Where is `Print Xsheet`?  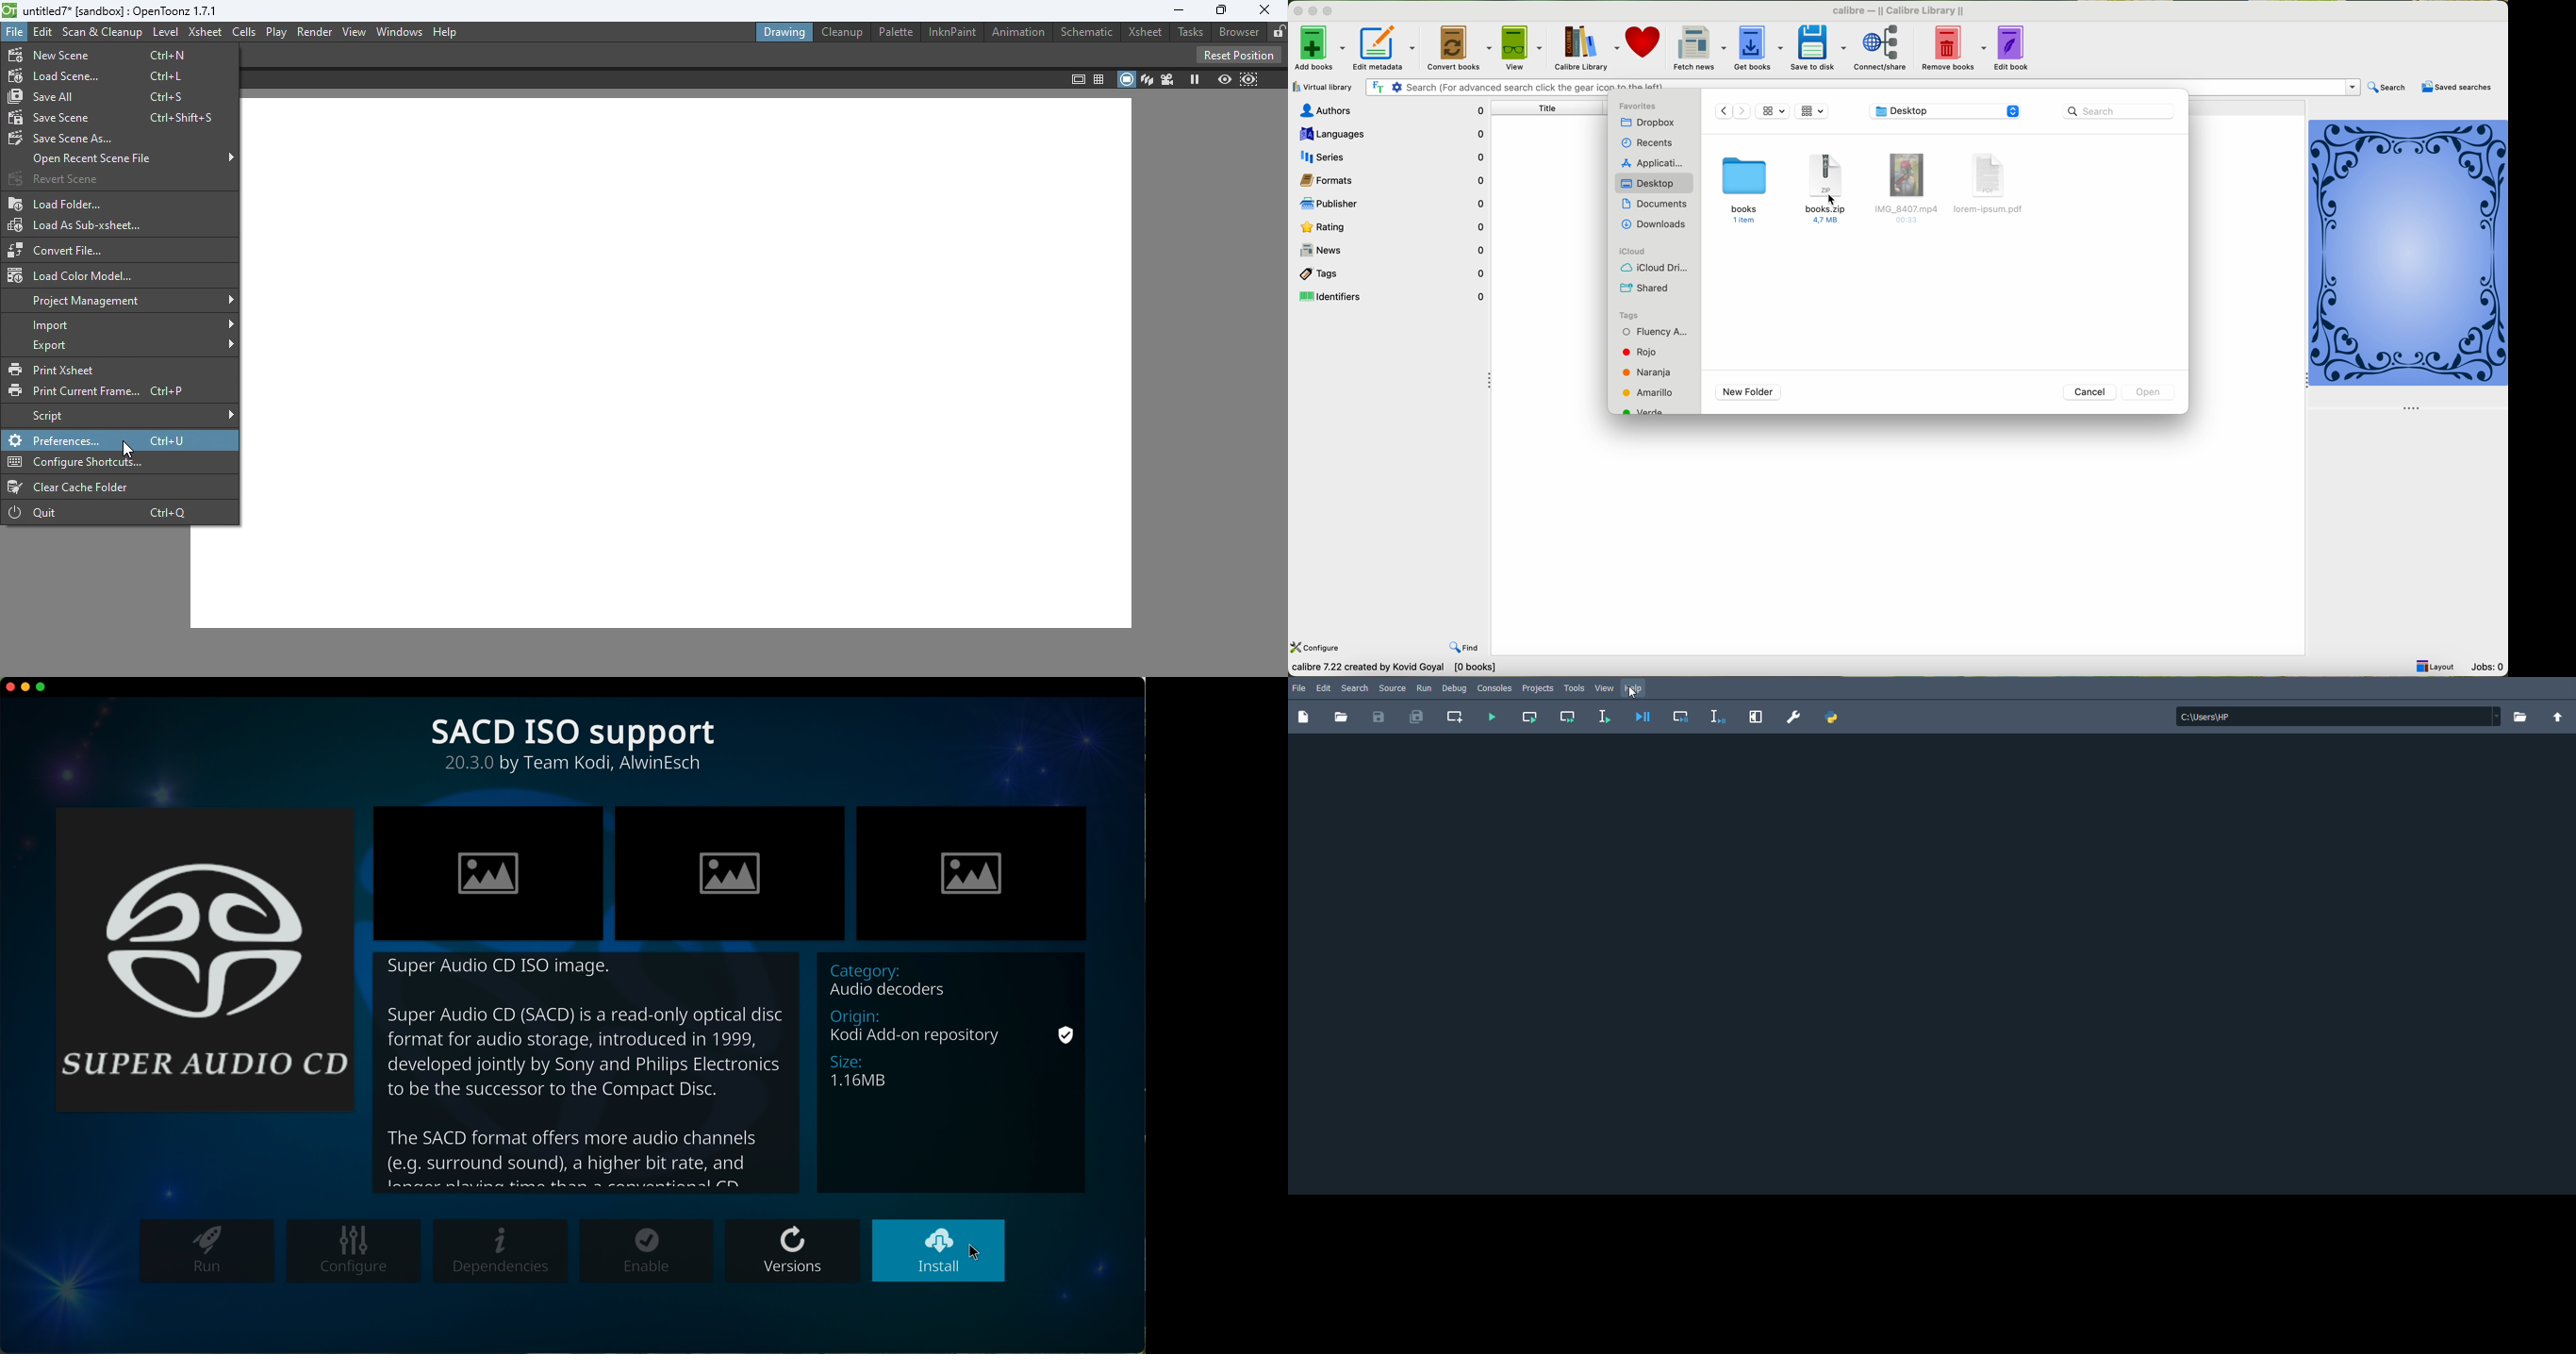 Print Xsheet is located at coordinates (76, 369).